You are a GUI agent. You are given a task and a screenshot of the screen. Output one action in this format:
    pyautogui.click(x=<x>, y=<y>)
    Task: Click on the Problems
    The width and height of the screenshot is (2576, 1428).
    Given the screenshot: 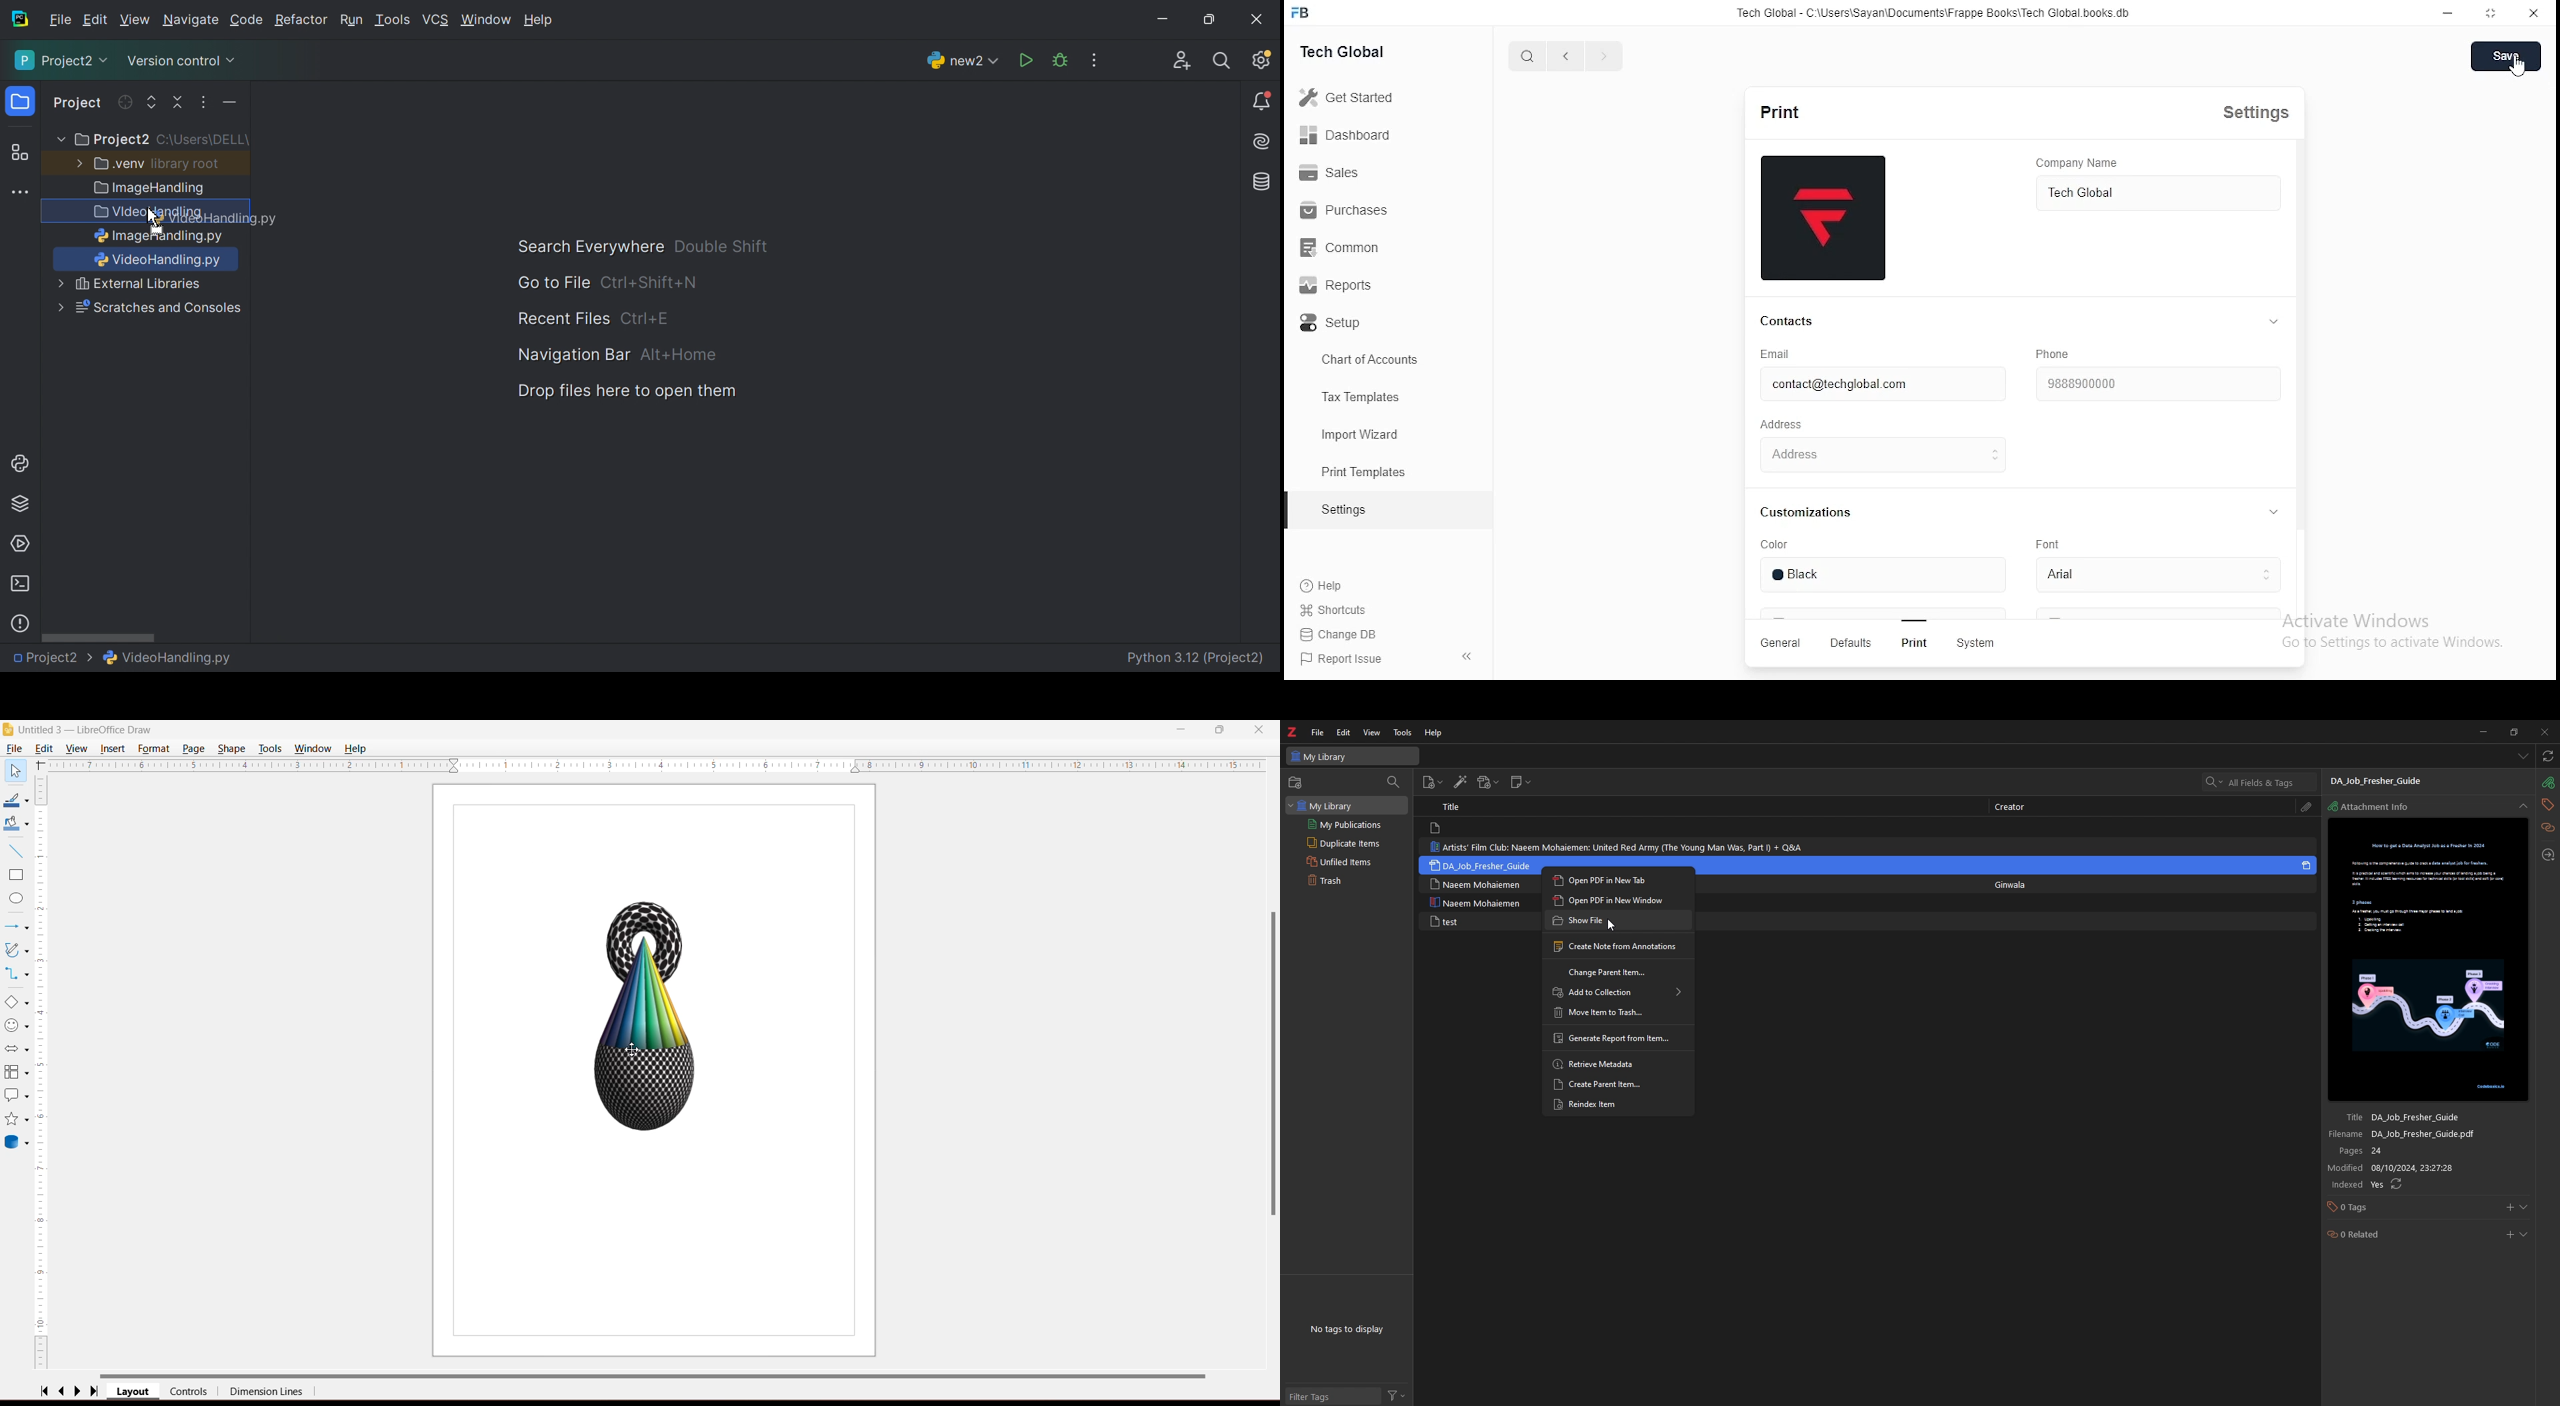 What is the action you would take?
    pyautogui.click(x=20, y=623)
    